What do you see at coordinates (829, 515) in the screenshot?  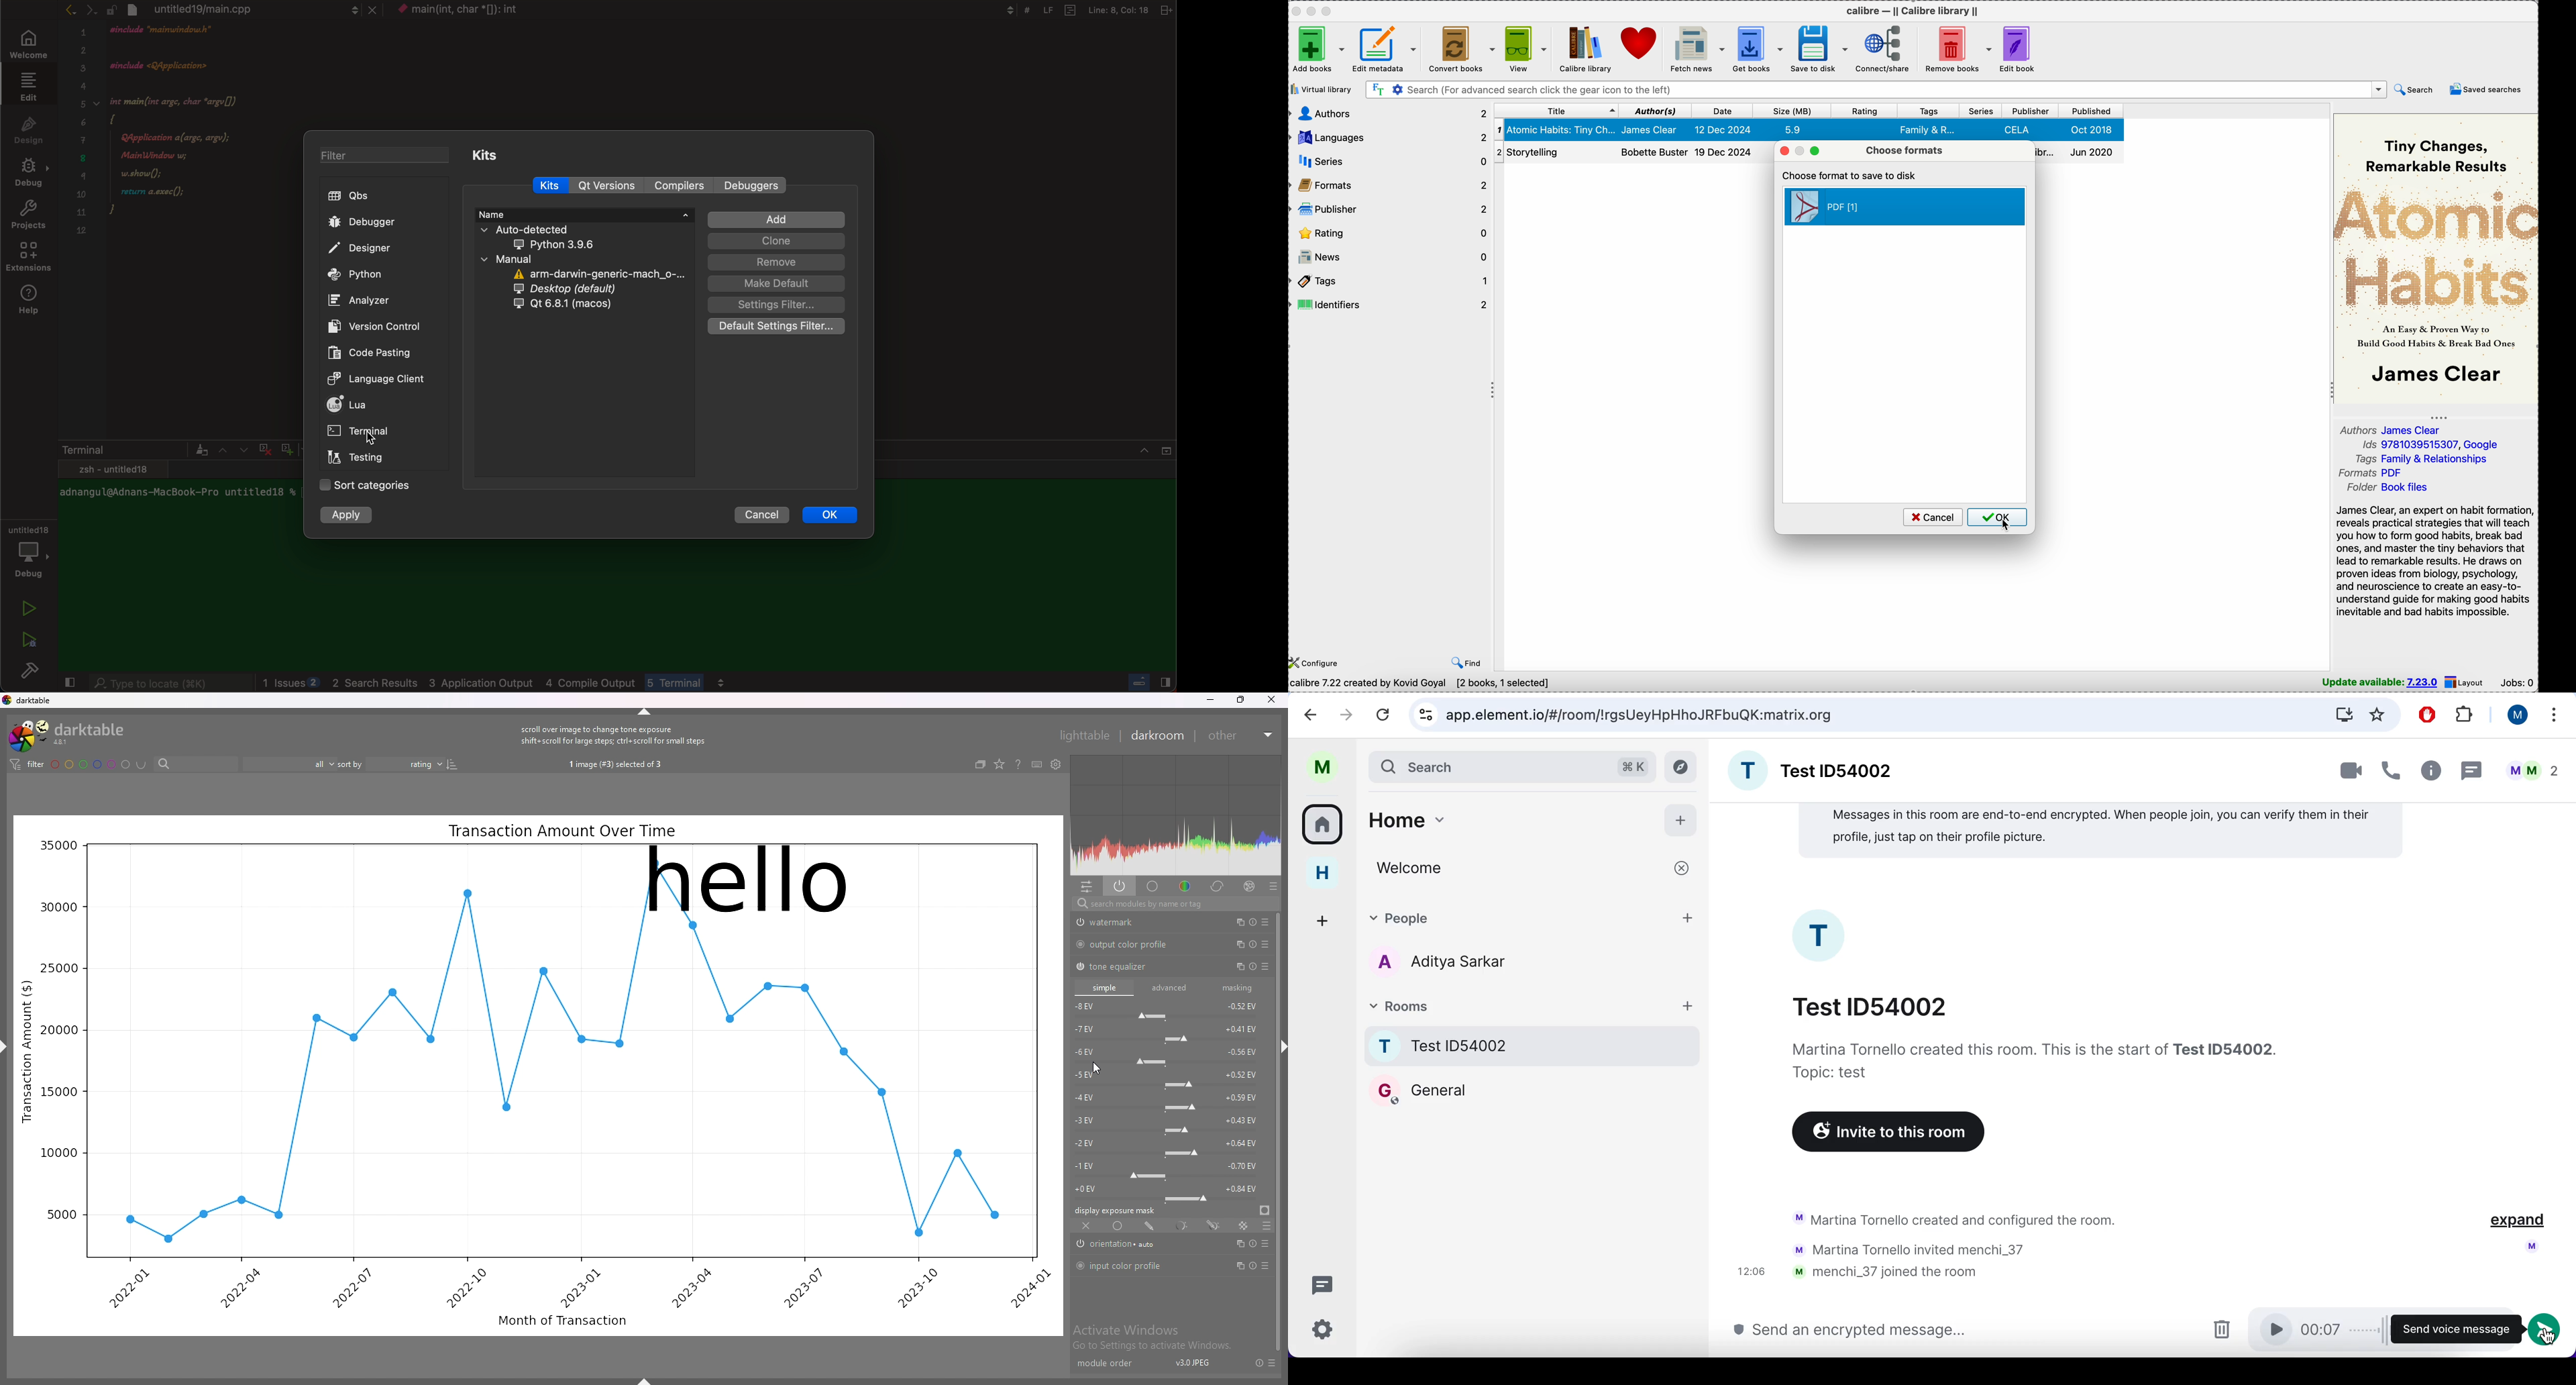 I see `ok` at bounding box center [829, 515].